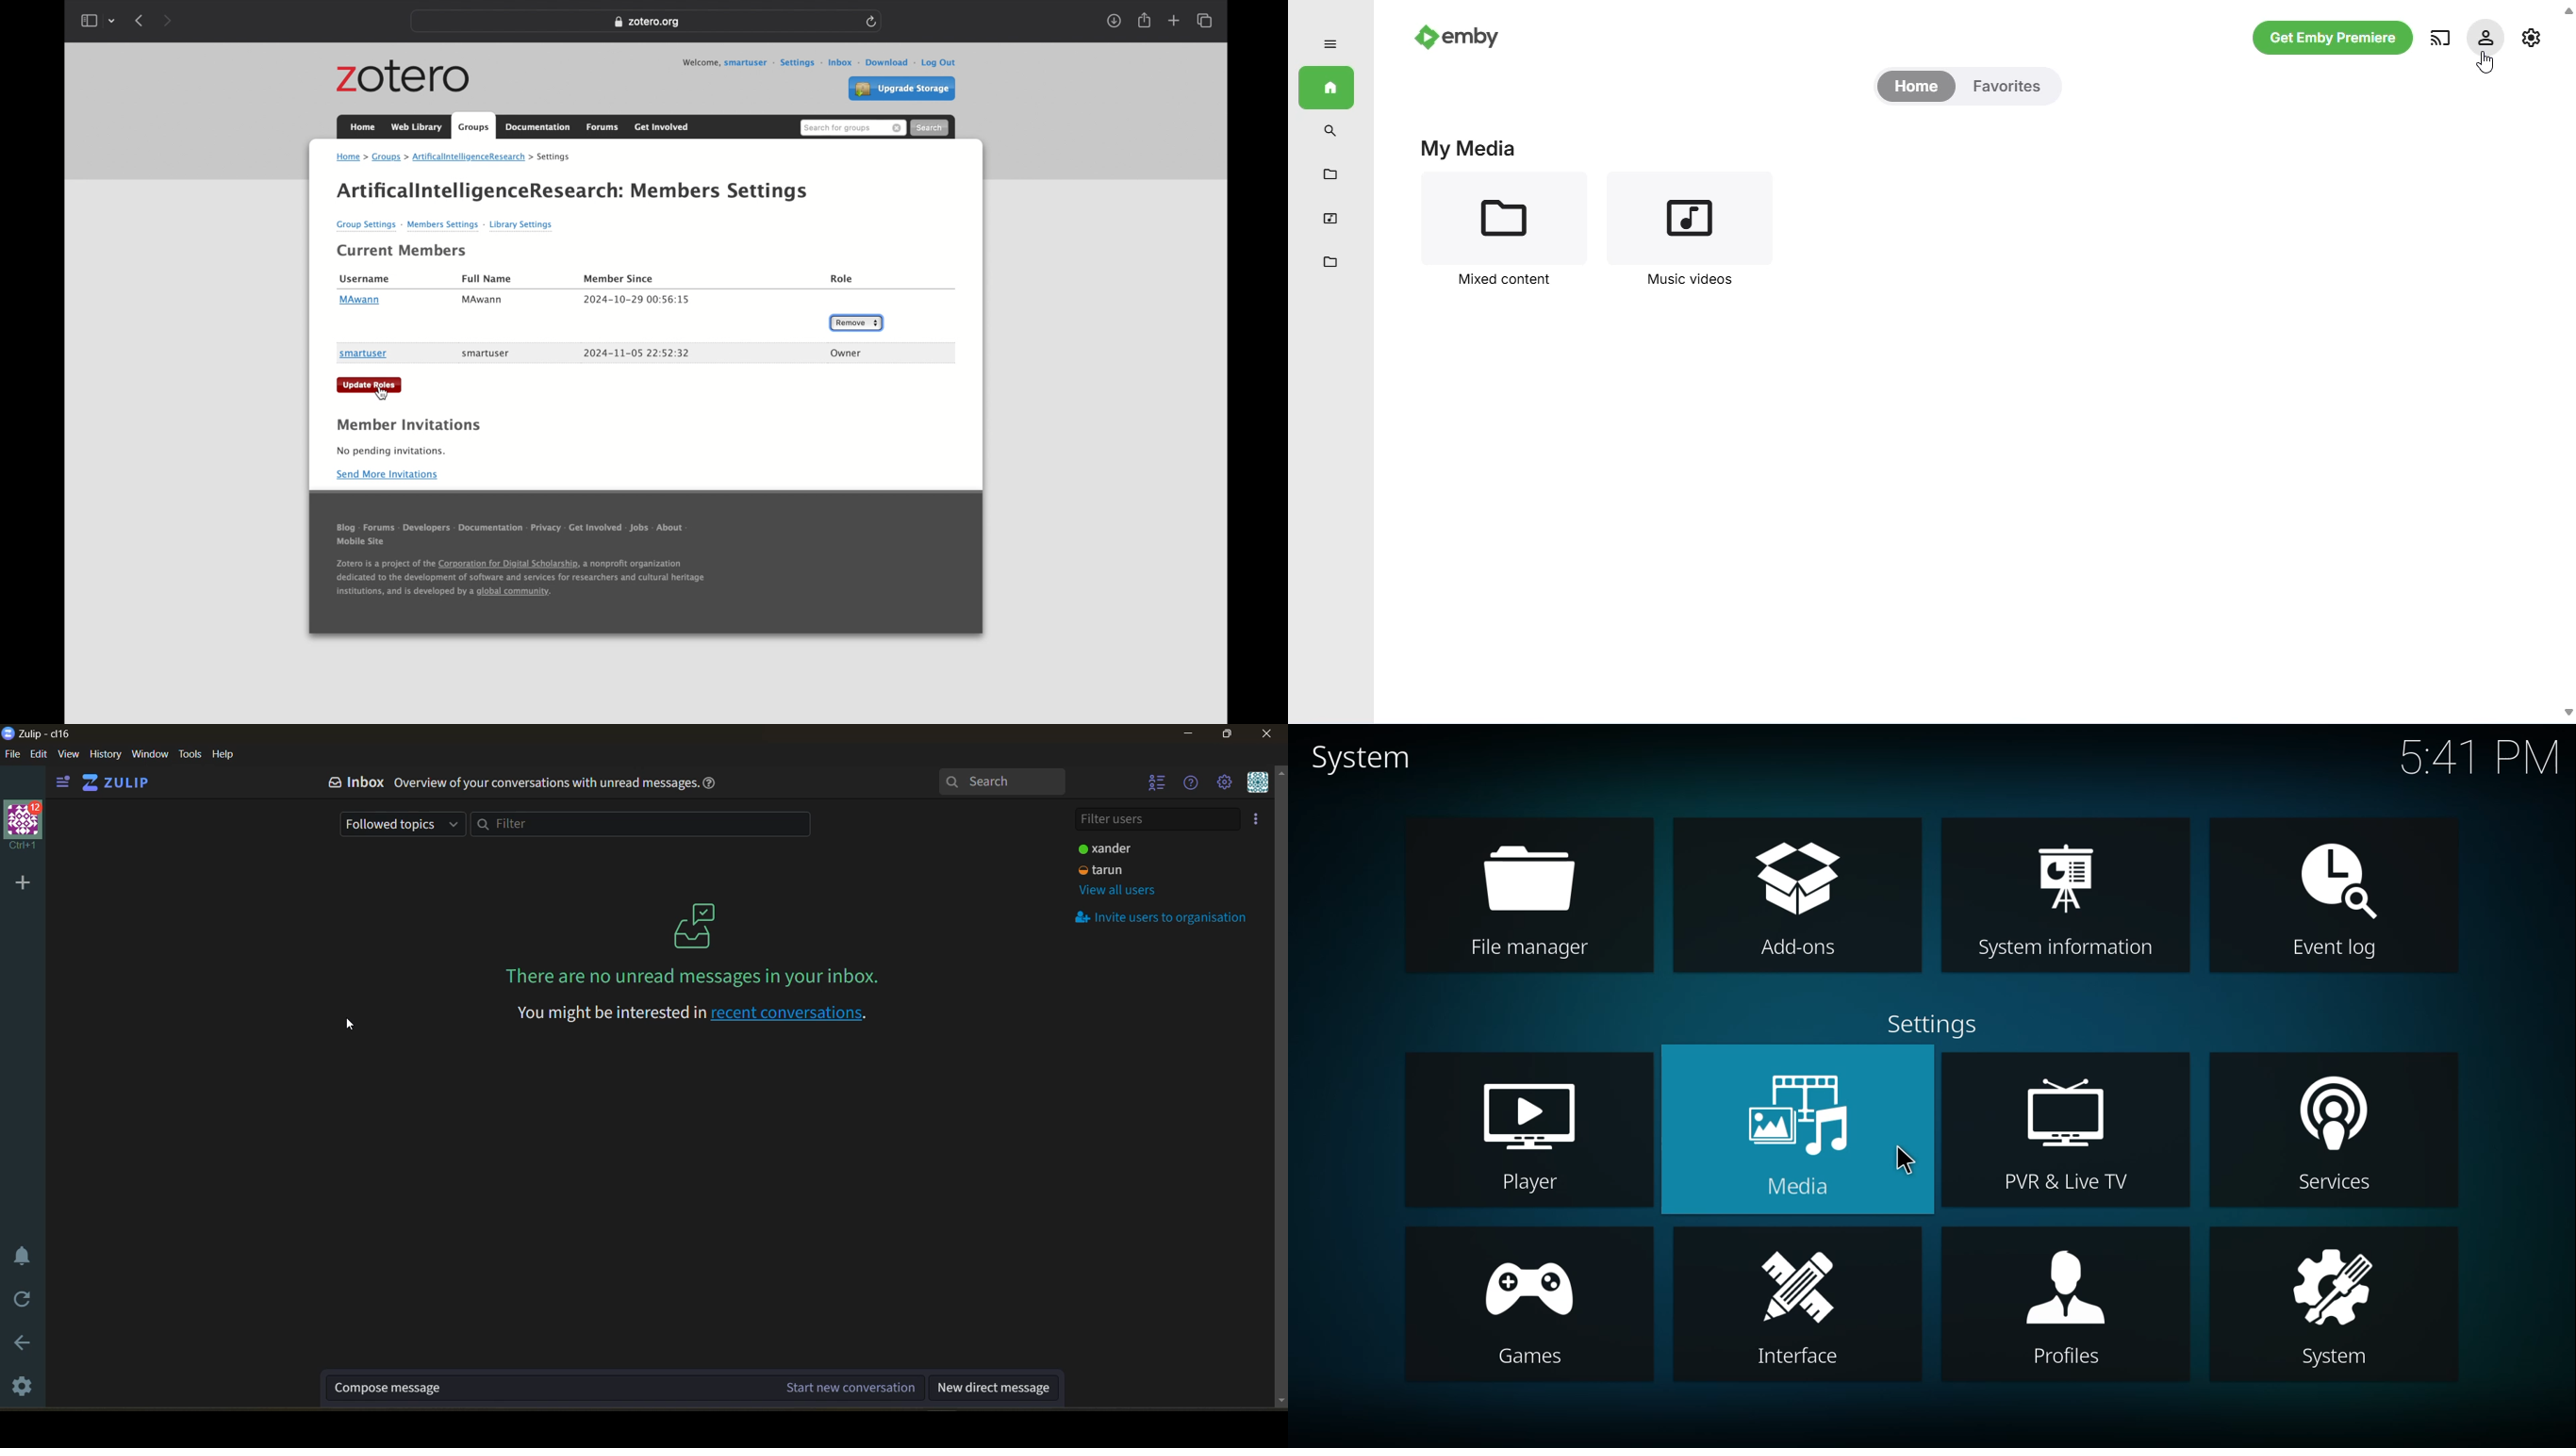 Image resolution: width=2576 pixels, height=1456 pixels. What do you see at coordinates (1329, 174) in the screenshot?
I see `mixed content` at bounding box center [1329, 174].